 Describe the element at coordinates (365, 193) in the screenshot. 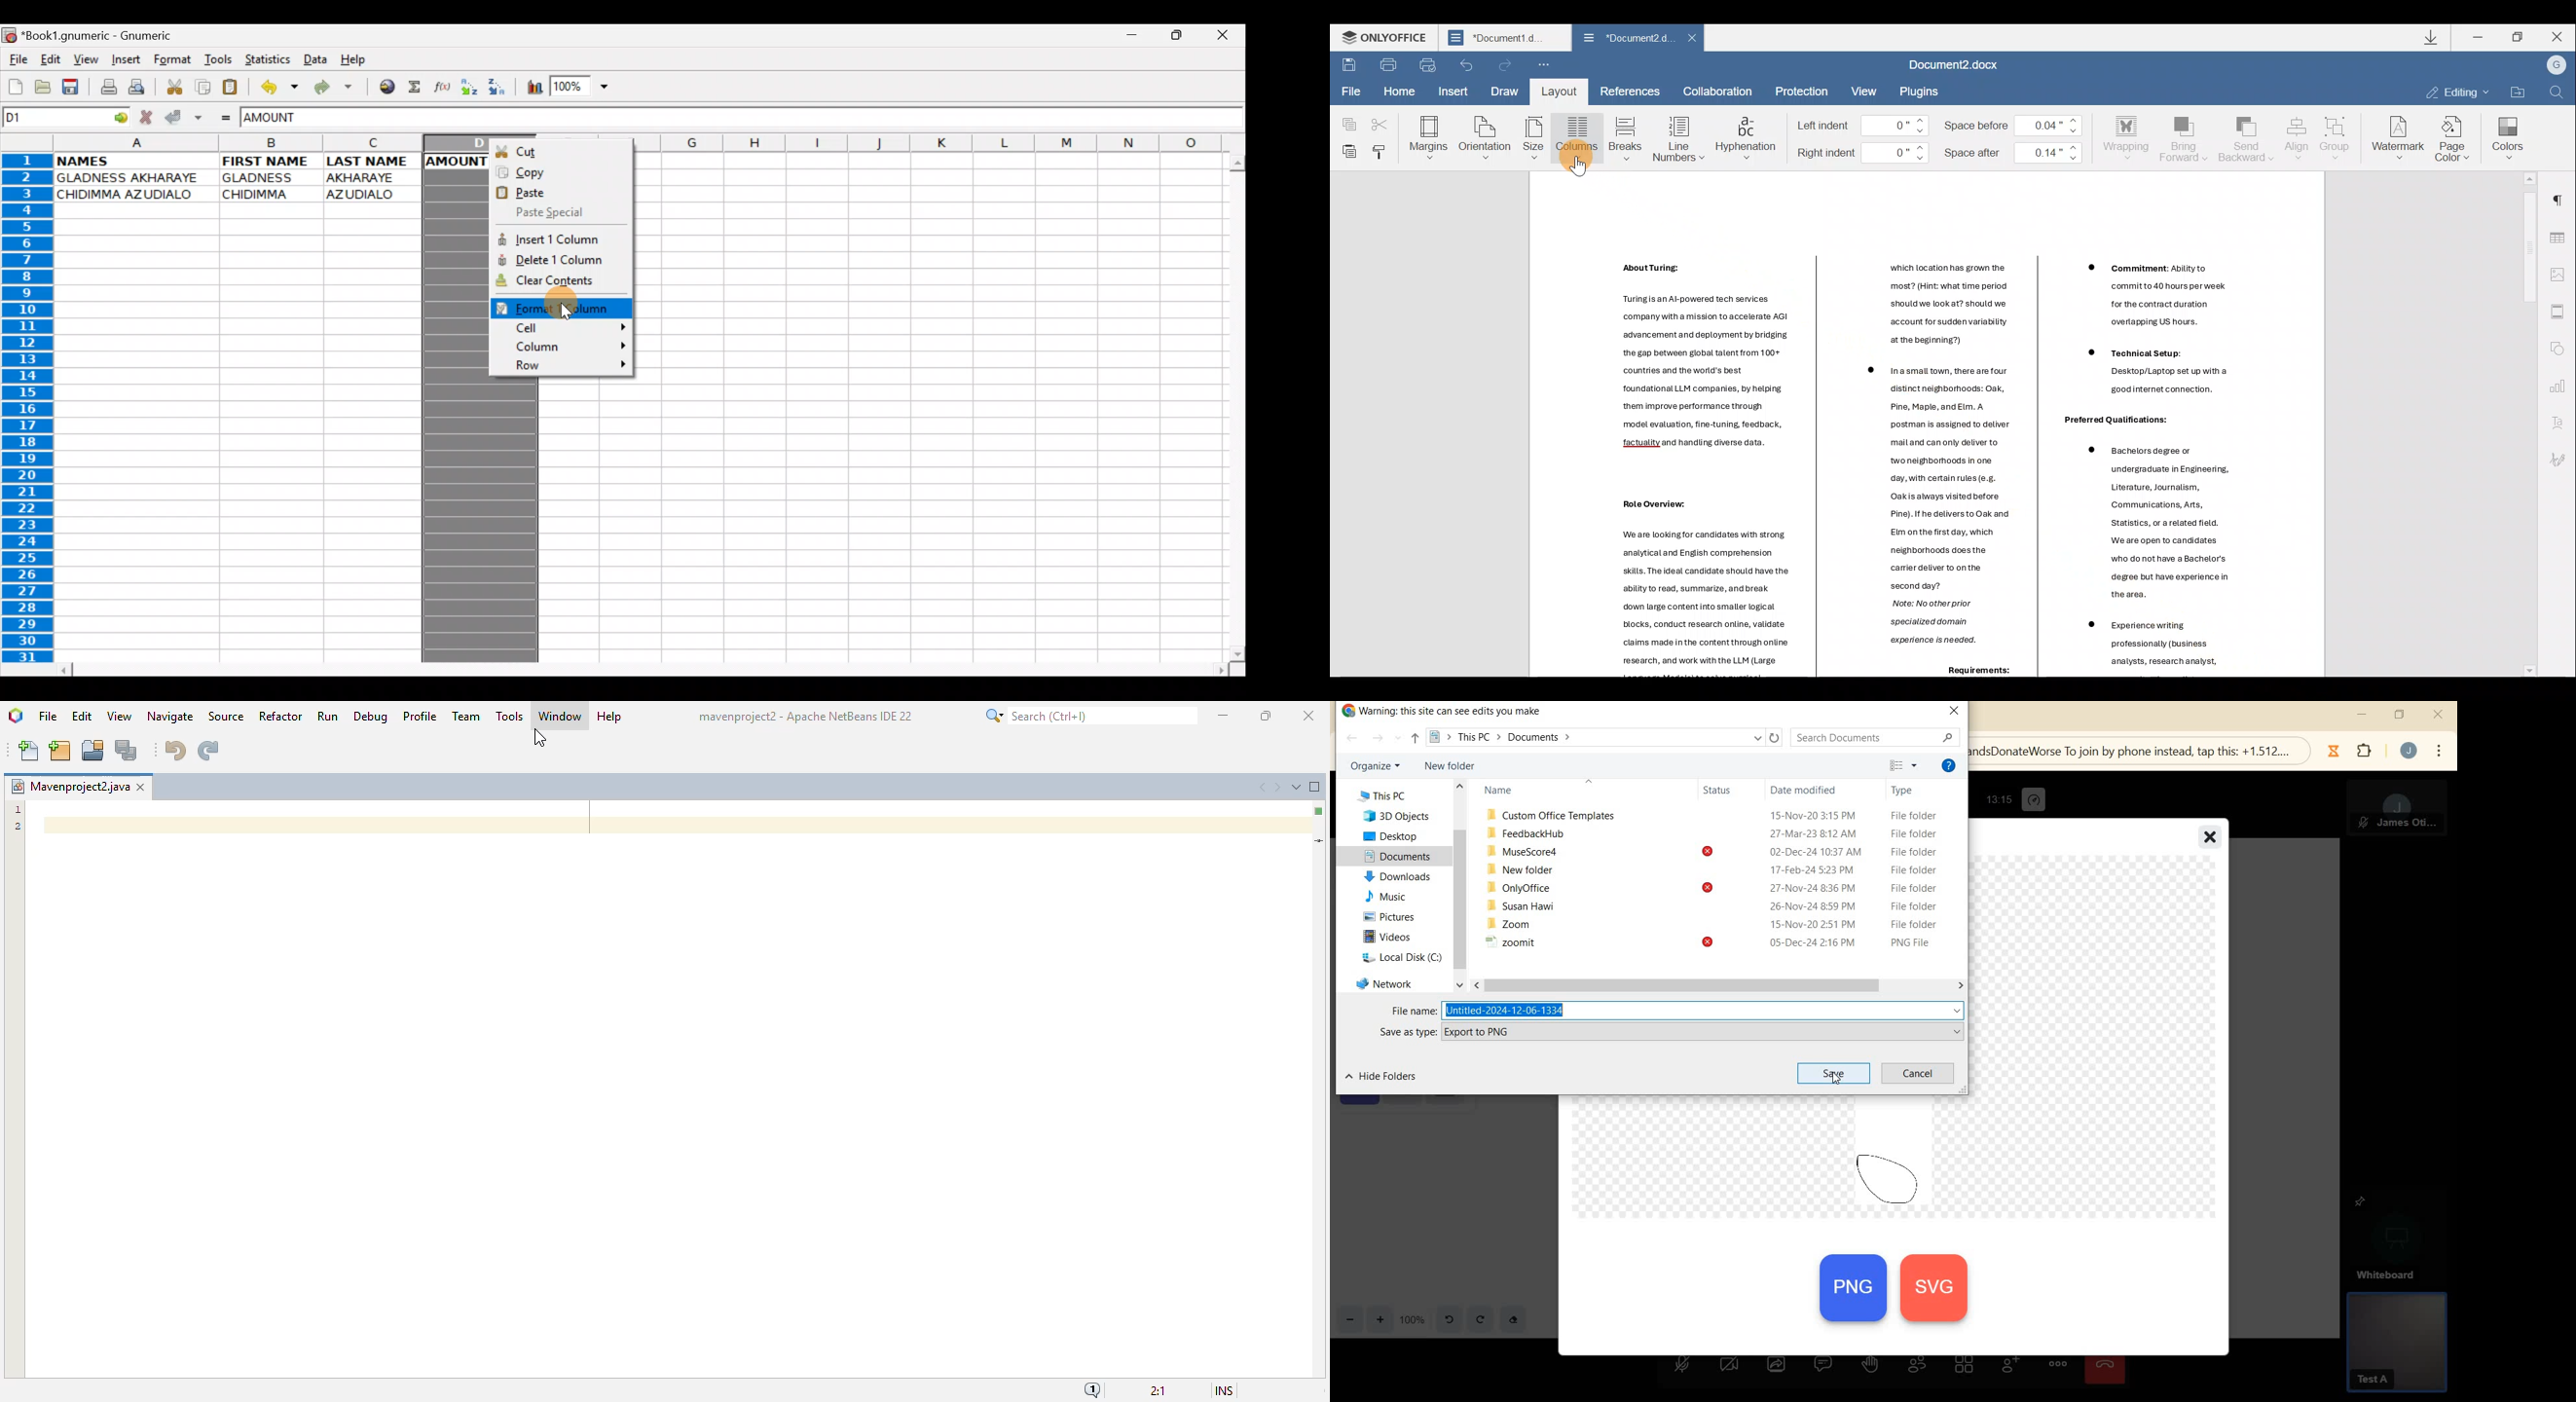

I see `AZUDIALO` at that location.